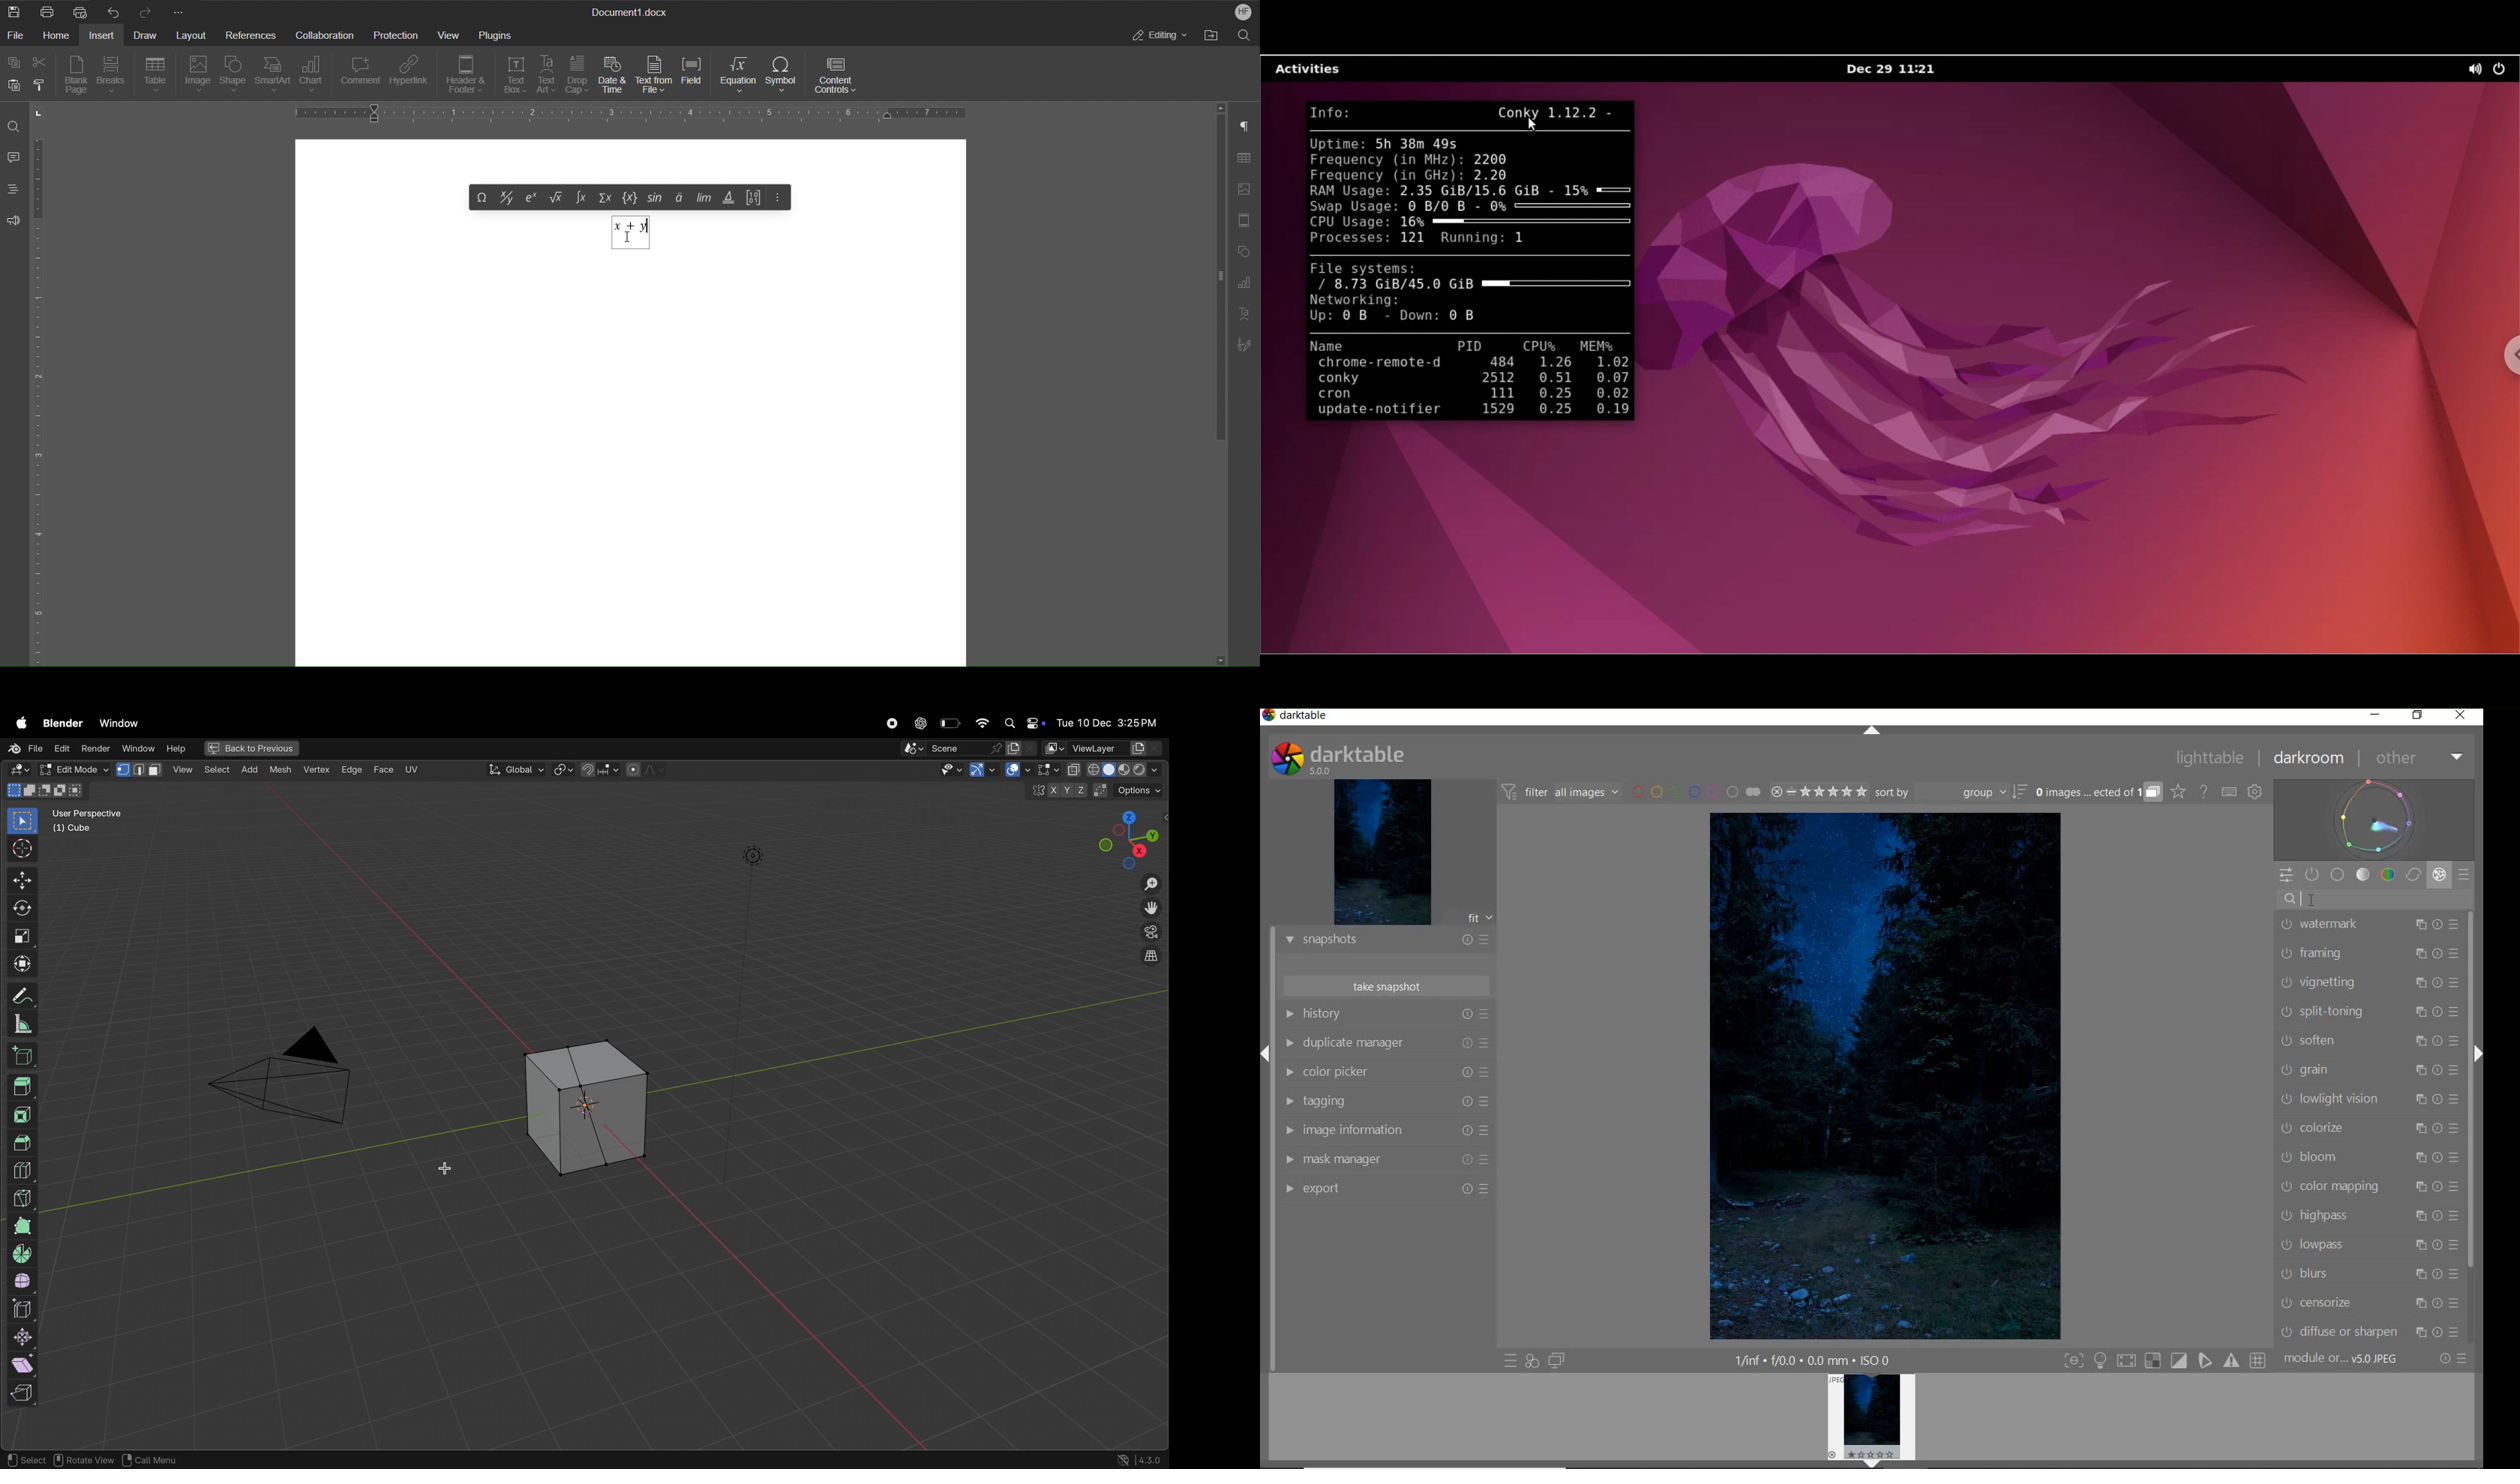  Describe the element at coordinates (2369, 1302) in the screenshot. I see `CENSORIZE` at that location.